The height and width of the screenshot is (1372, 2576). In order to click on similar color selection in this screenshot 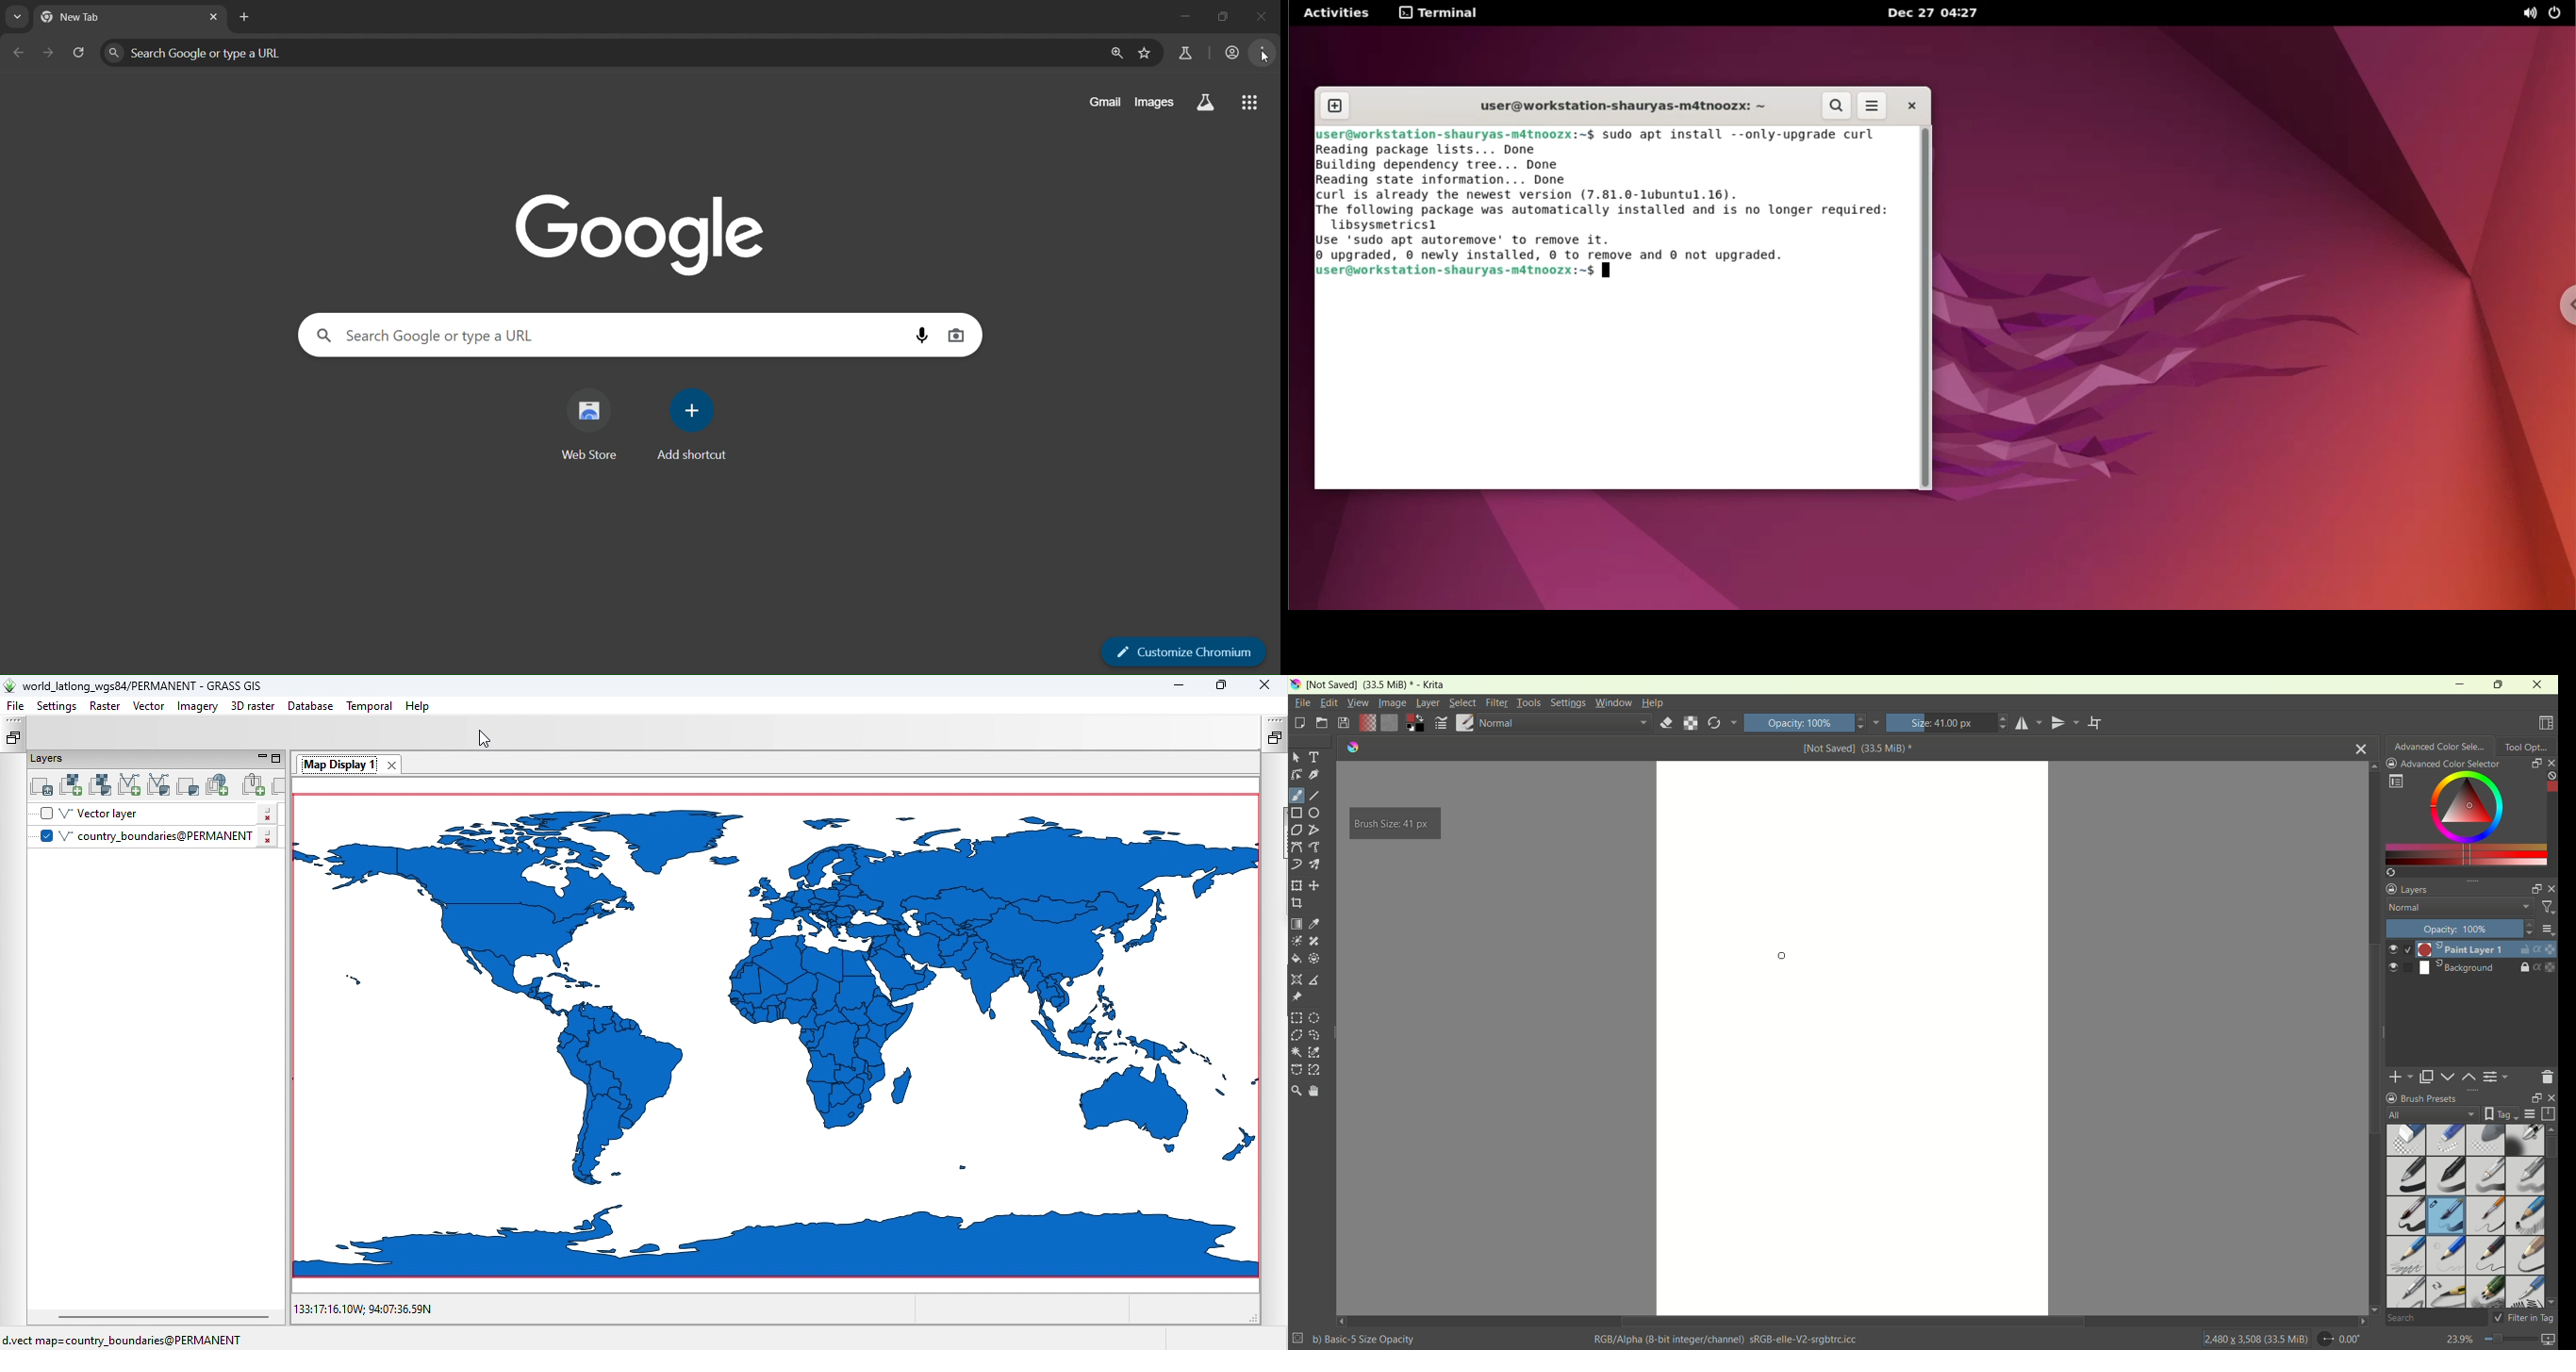, I will do `click(1314, 1052)`.